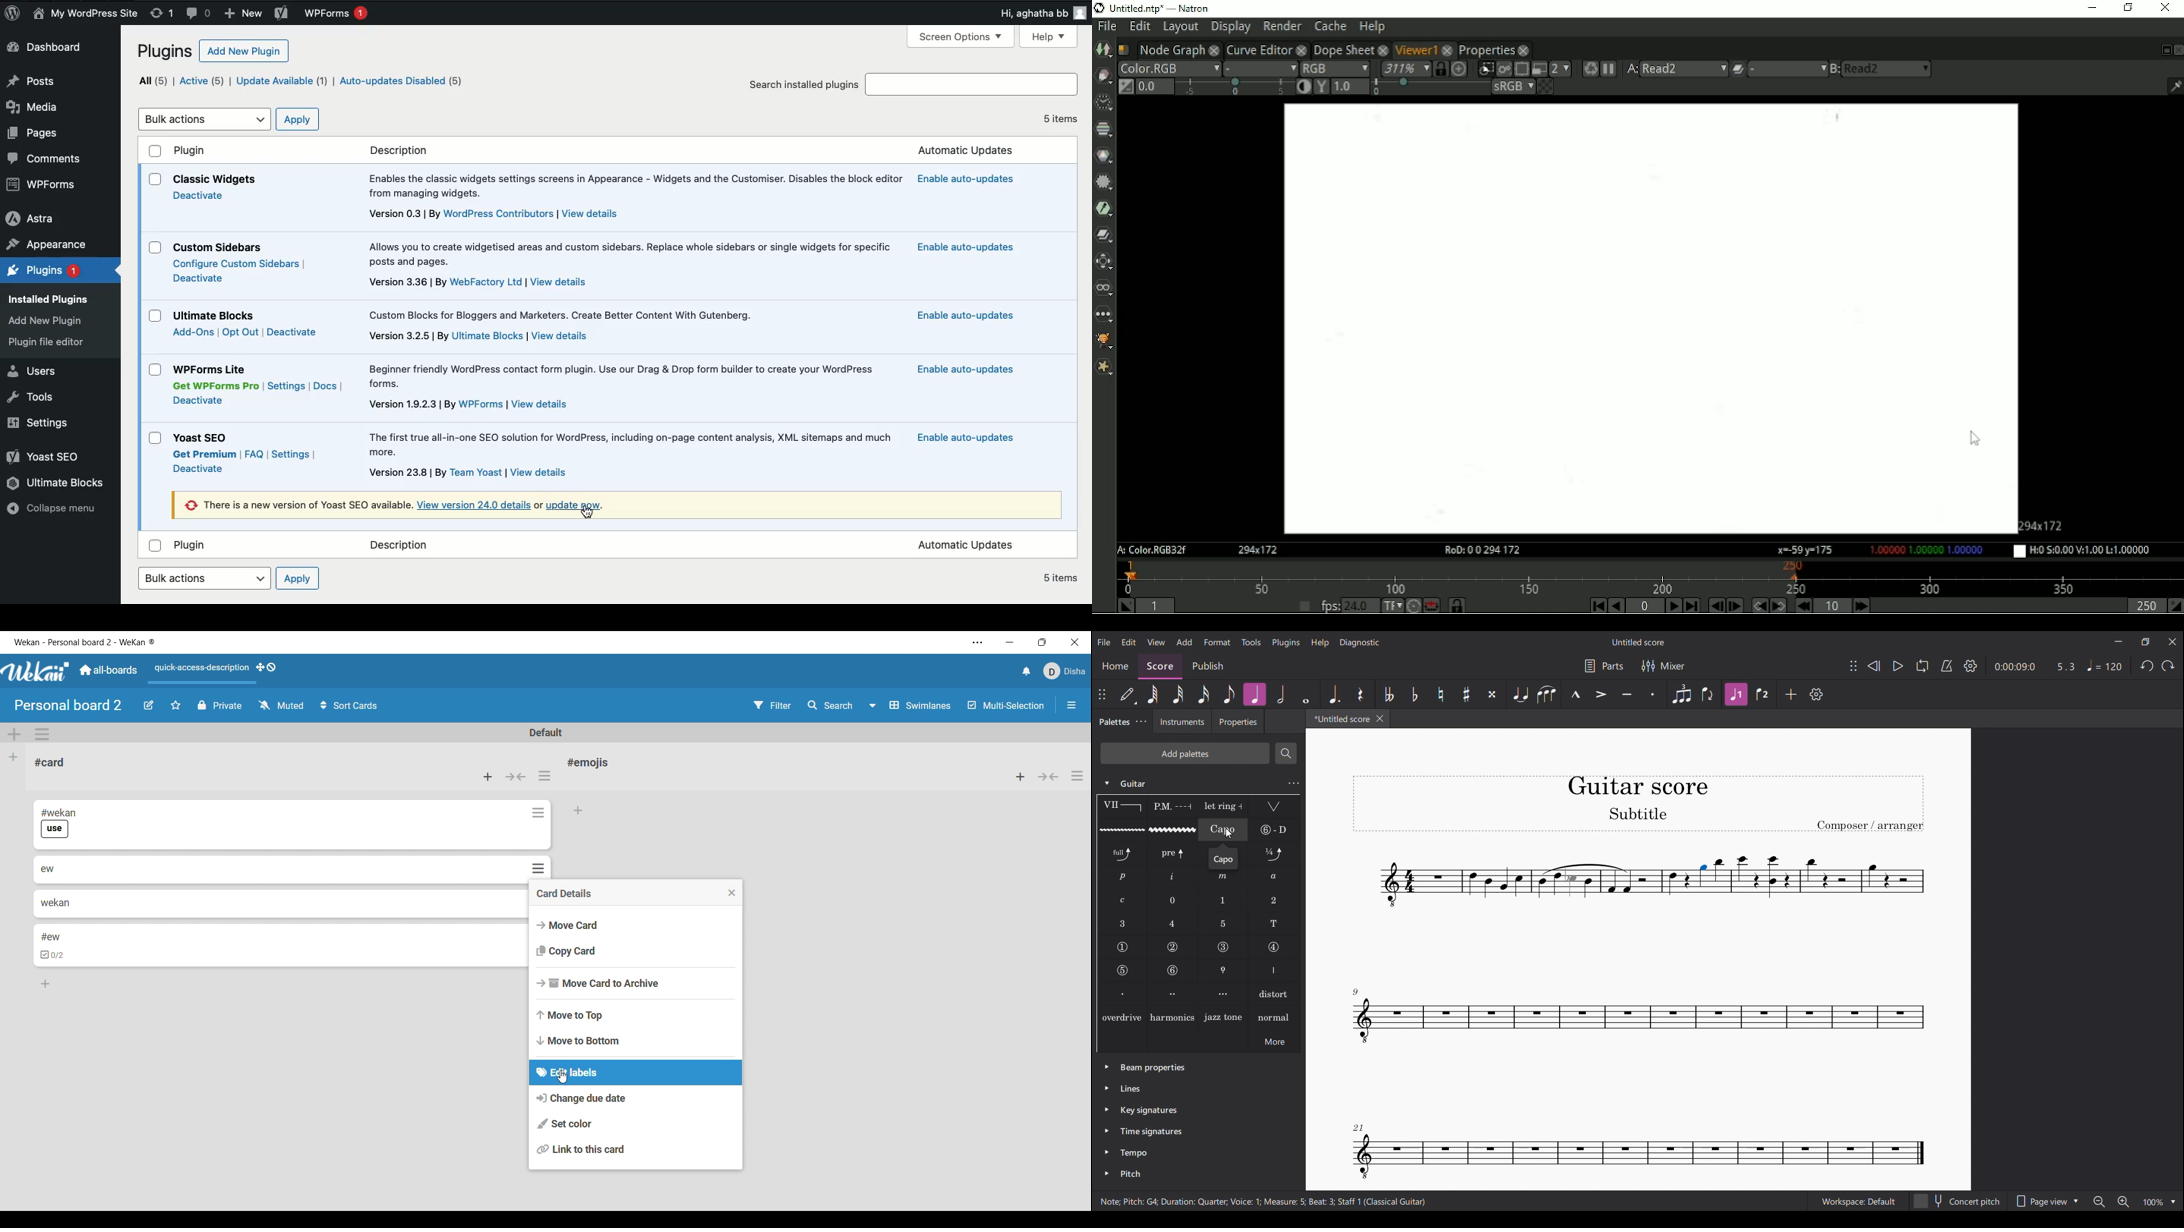 This screenshot has height=1232, width=2184. What do you see at coordinates (156, 546) in the screenshot?
I see `Checkbox` at bounding box center [156, 546].